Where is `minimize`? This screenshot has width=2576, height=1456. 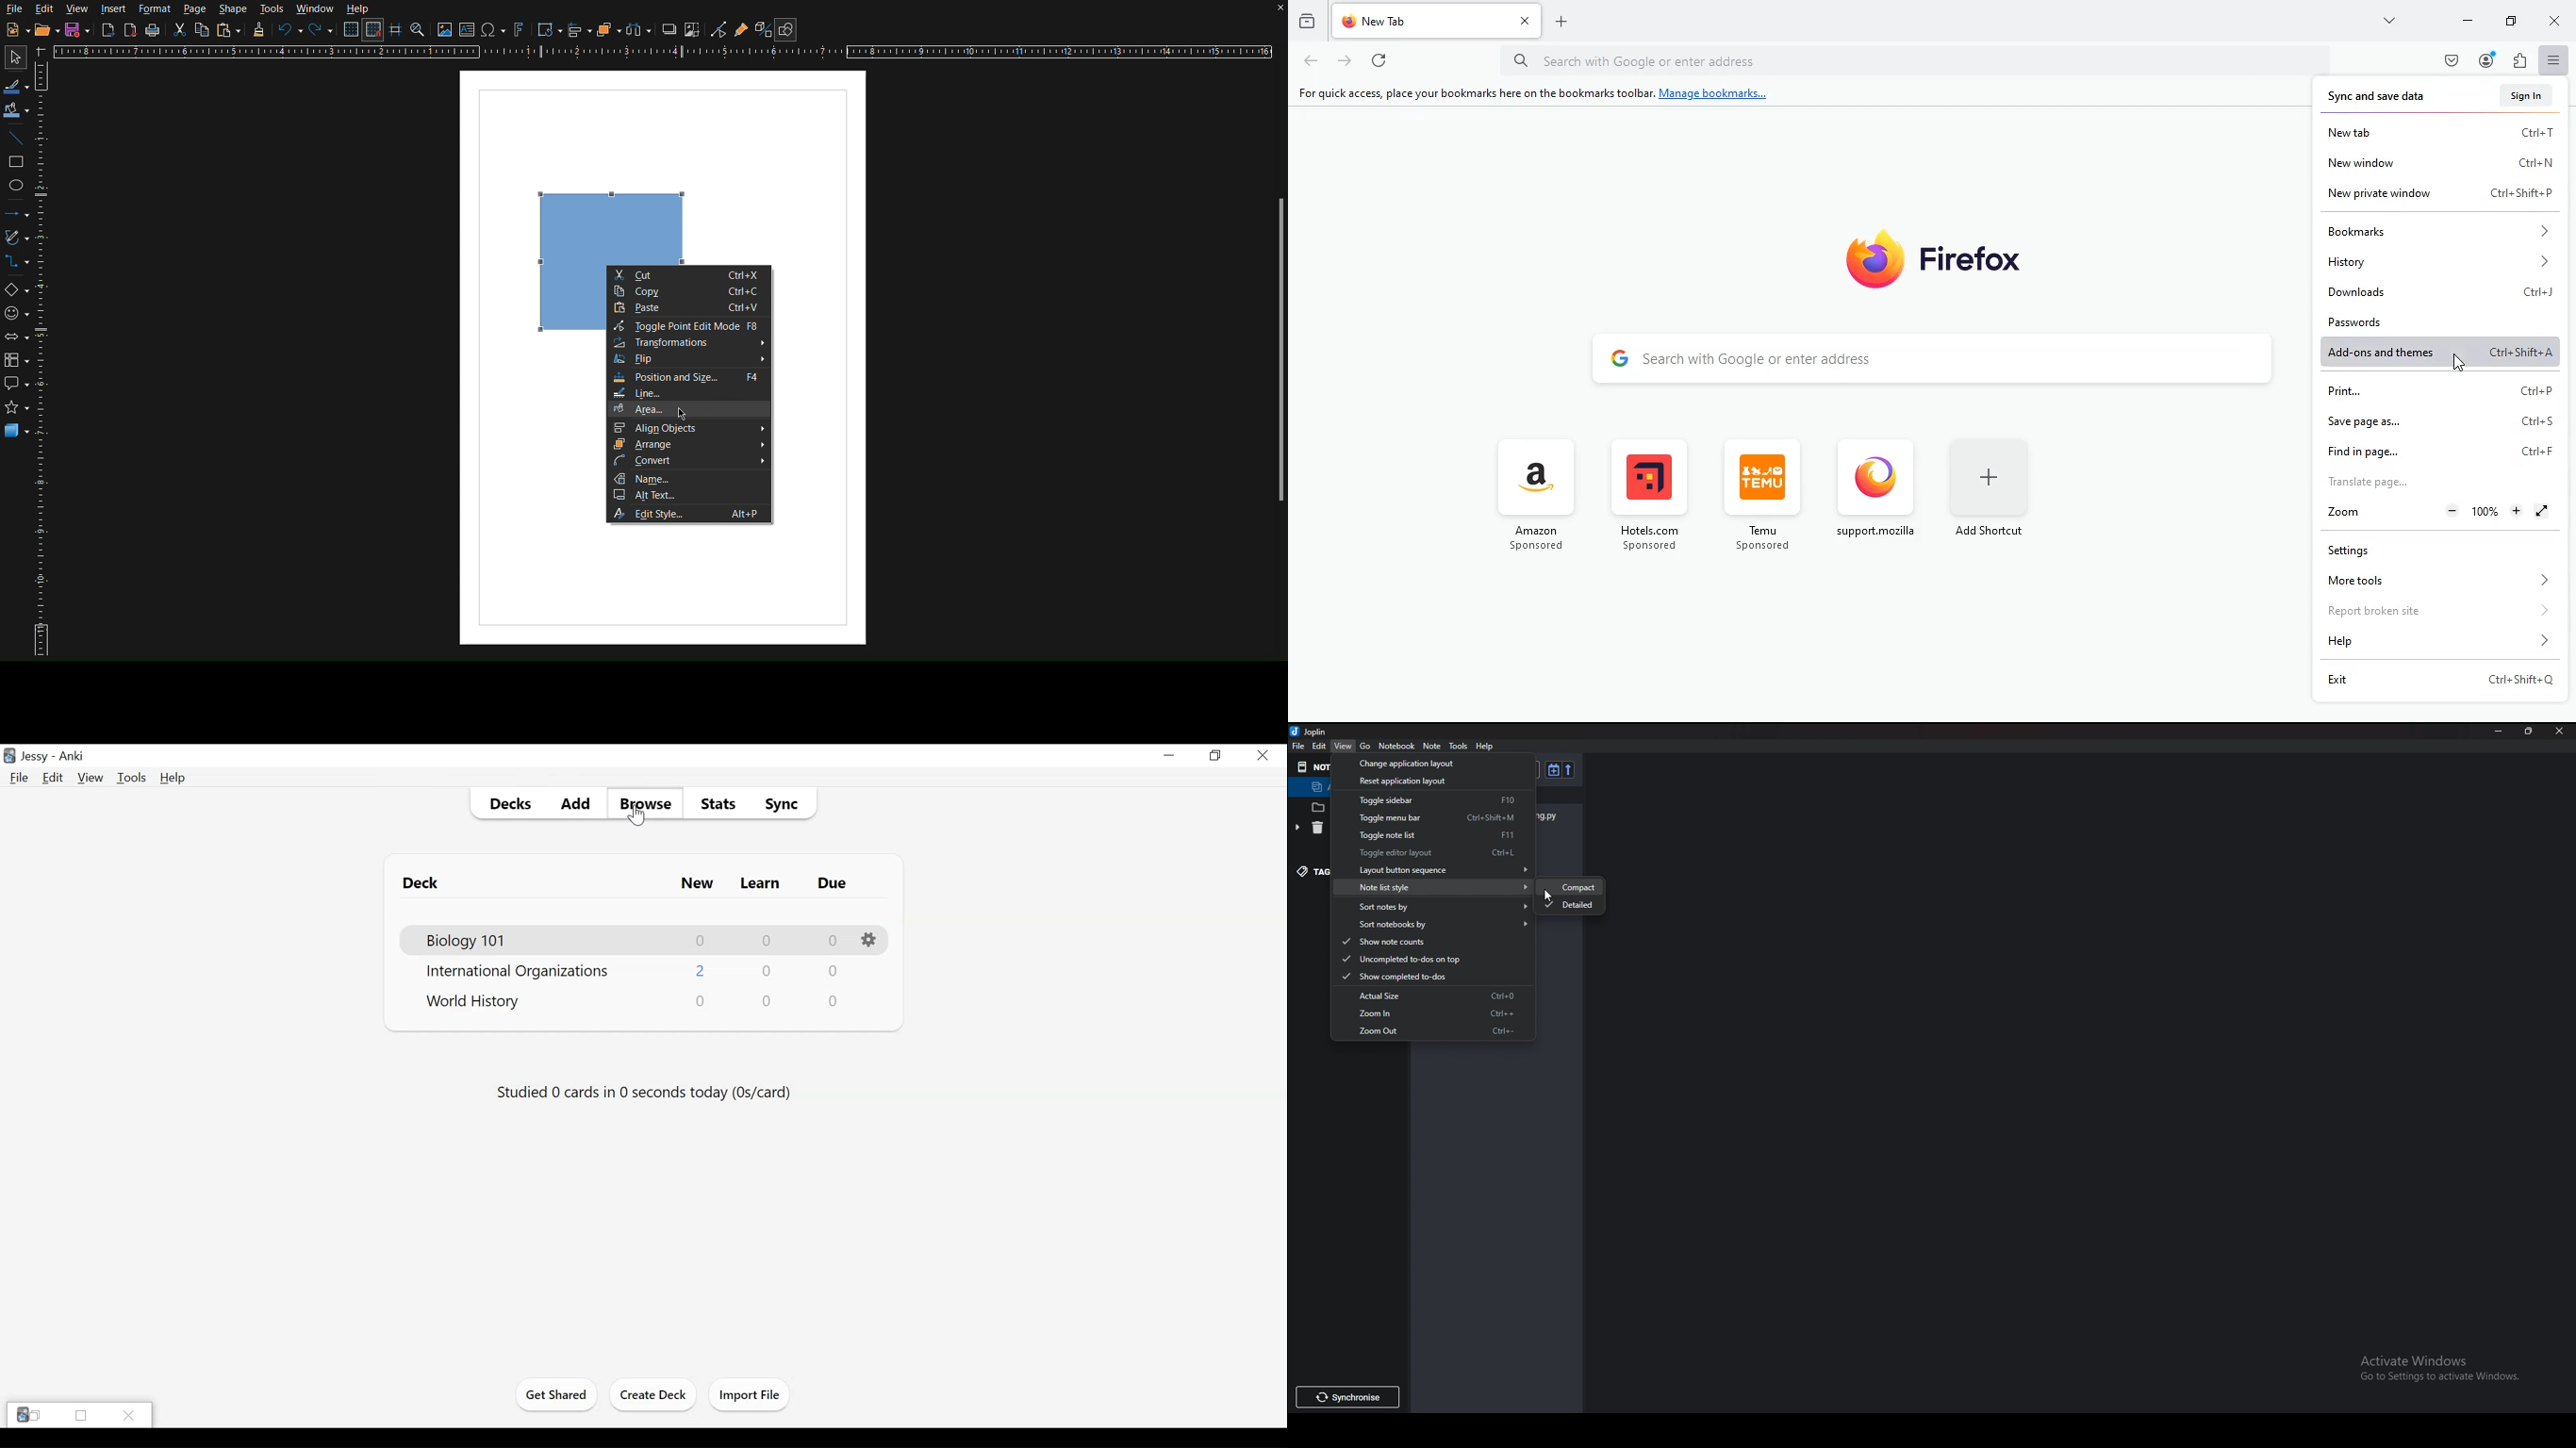 minimize is located at coordinates (2464, 23).